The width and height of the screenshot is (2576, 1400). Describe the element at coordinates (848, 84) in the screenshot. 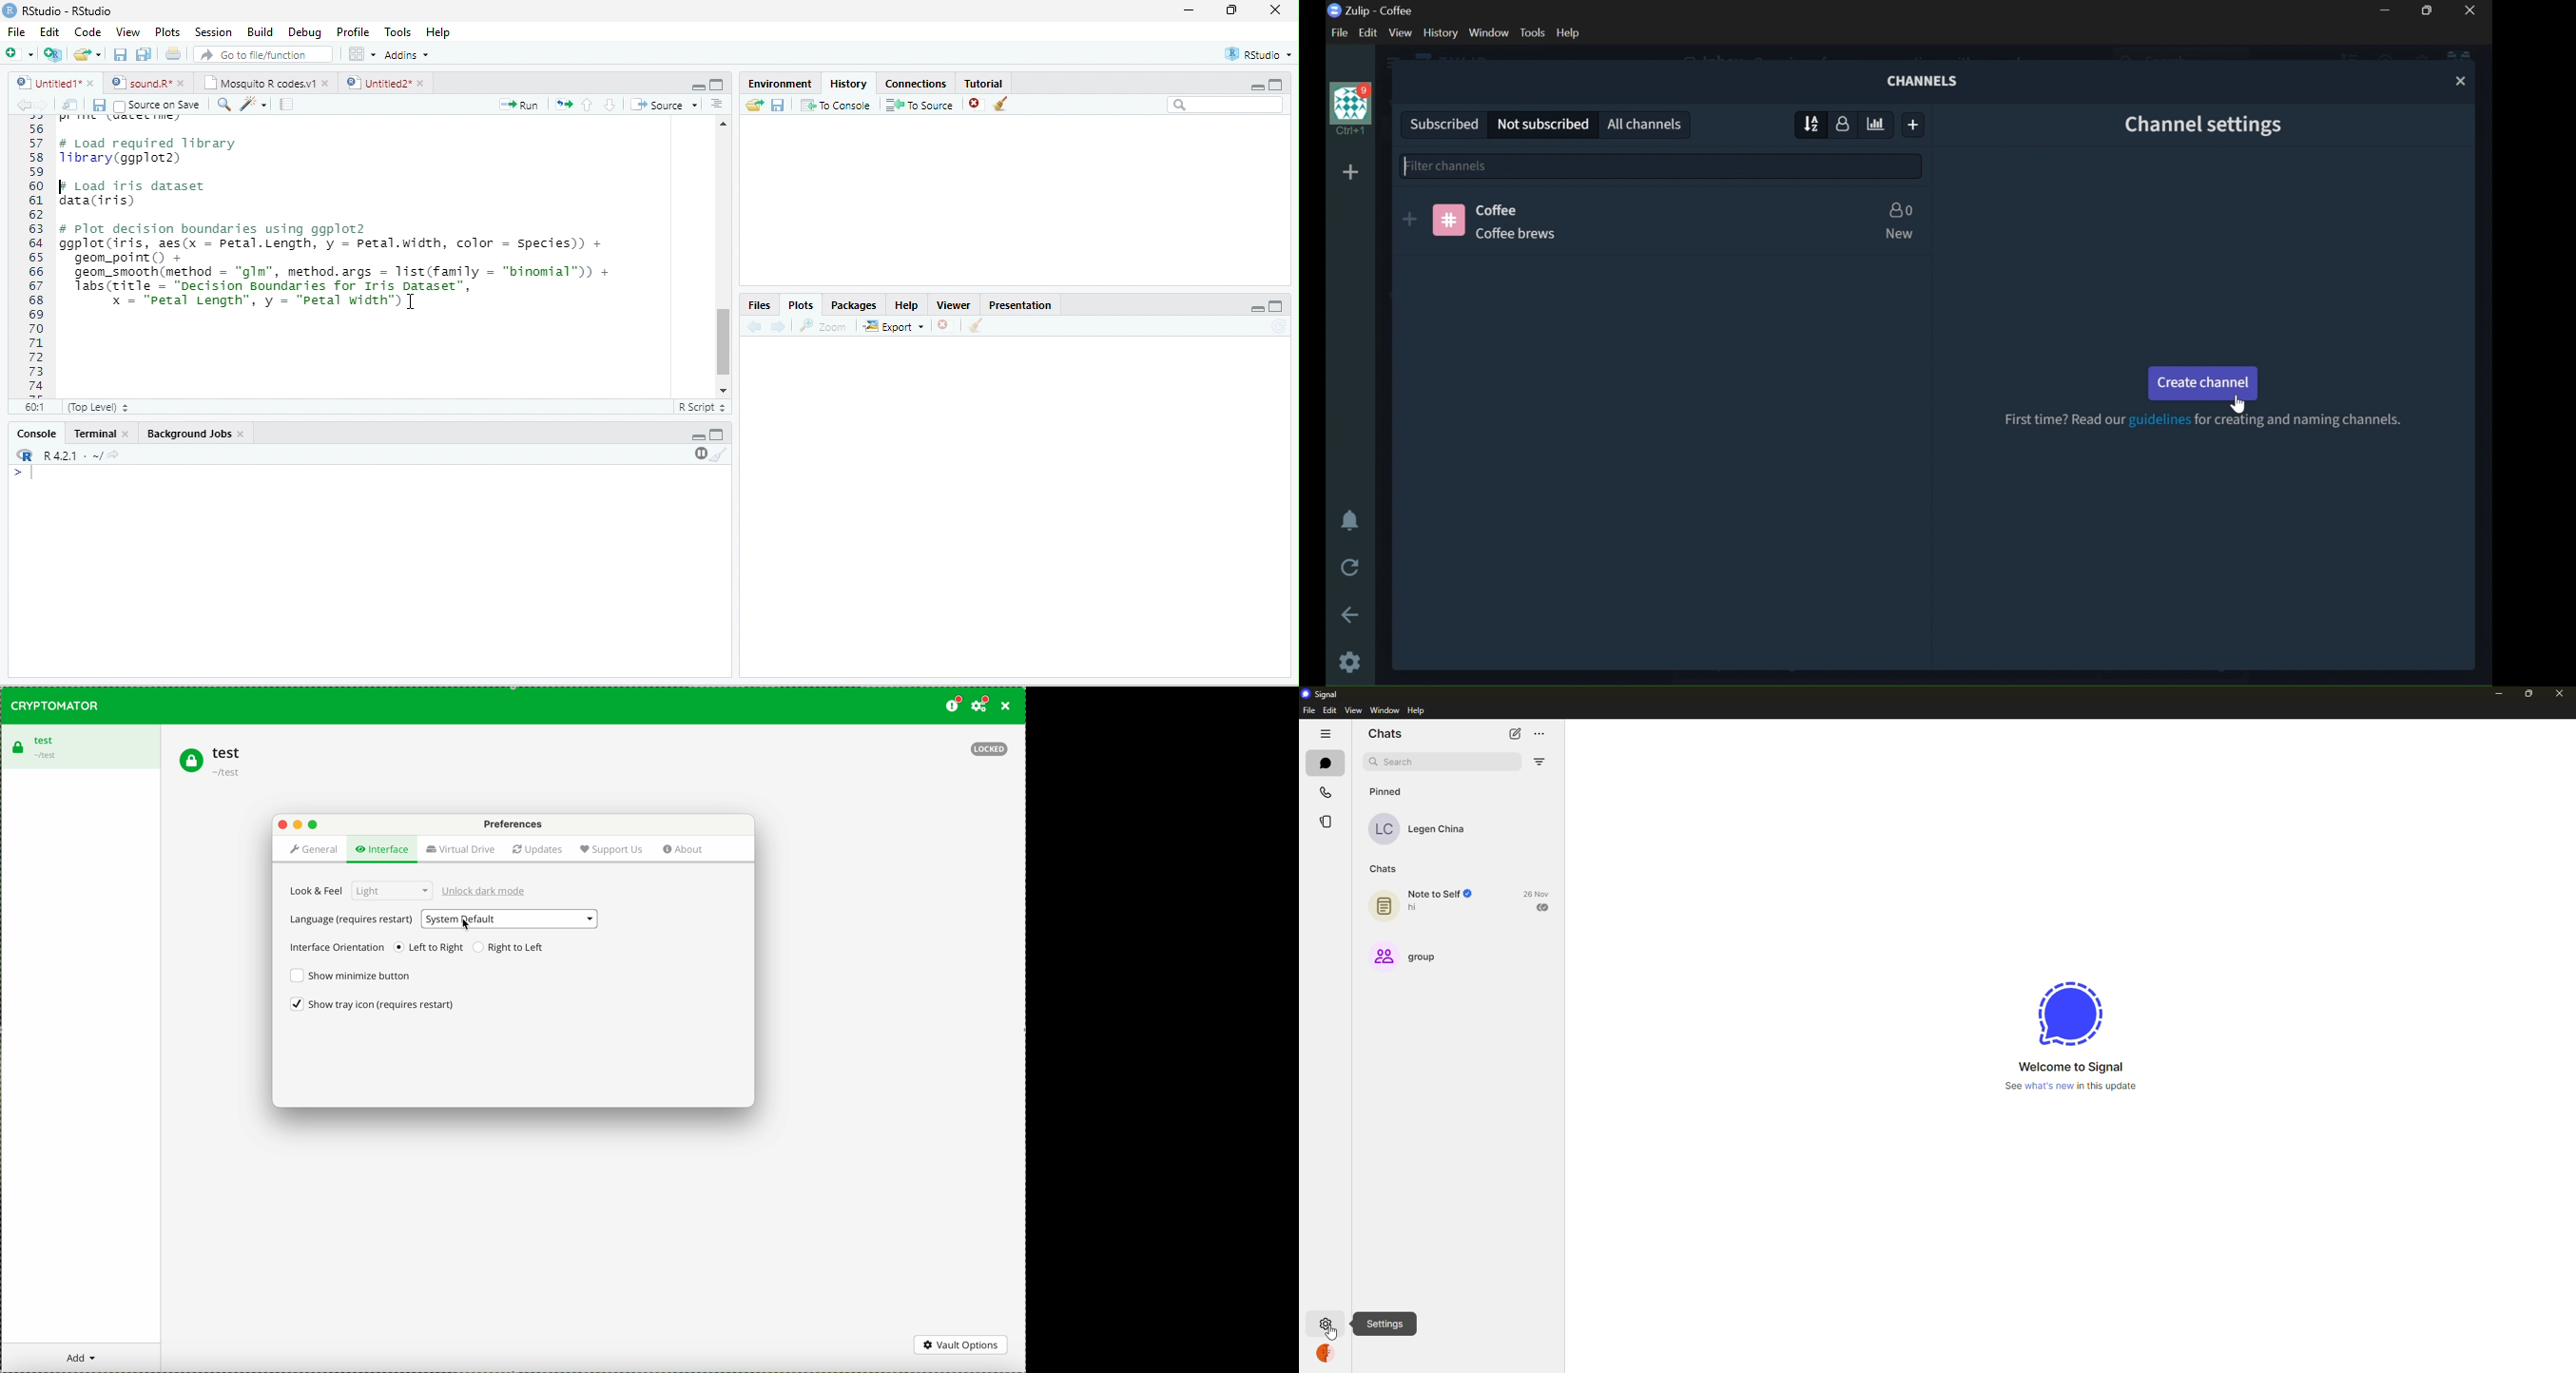

I see `History` at that location.